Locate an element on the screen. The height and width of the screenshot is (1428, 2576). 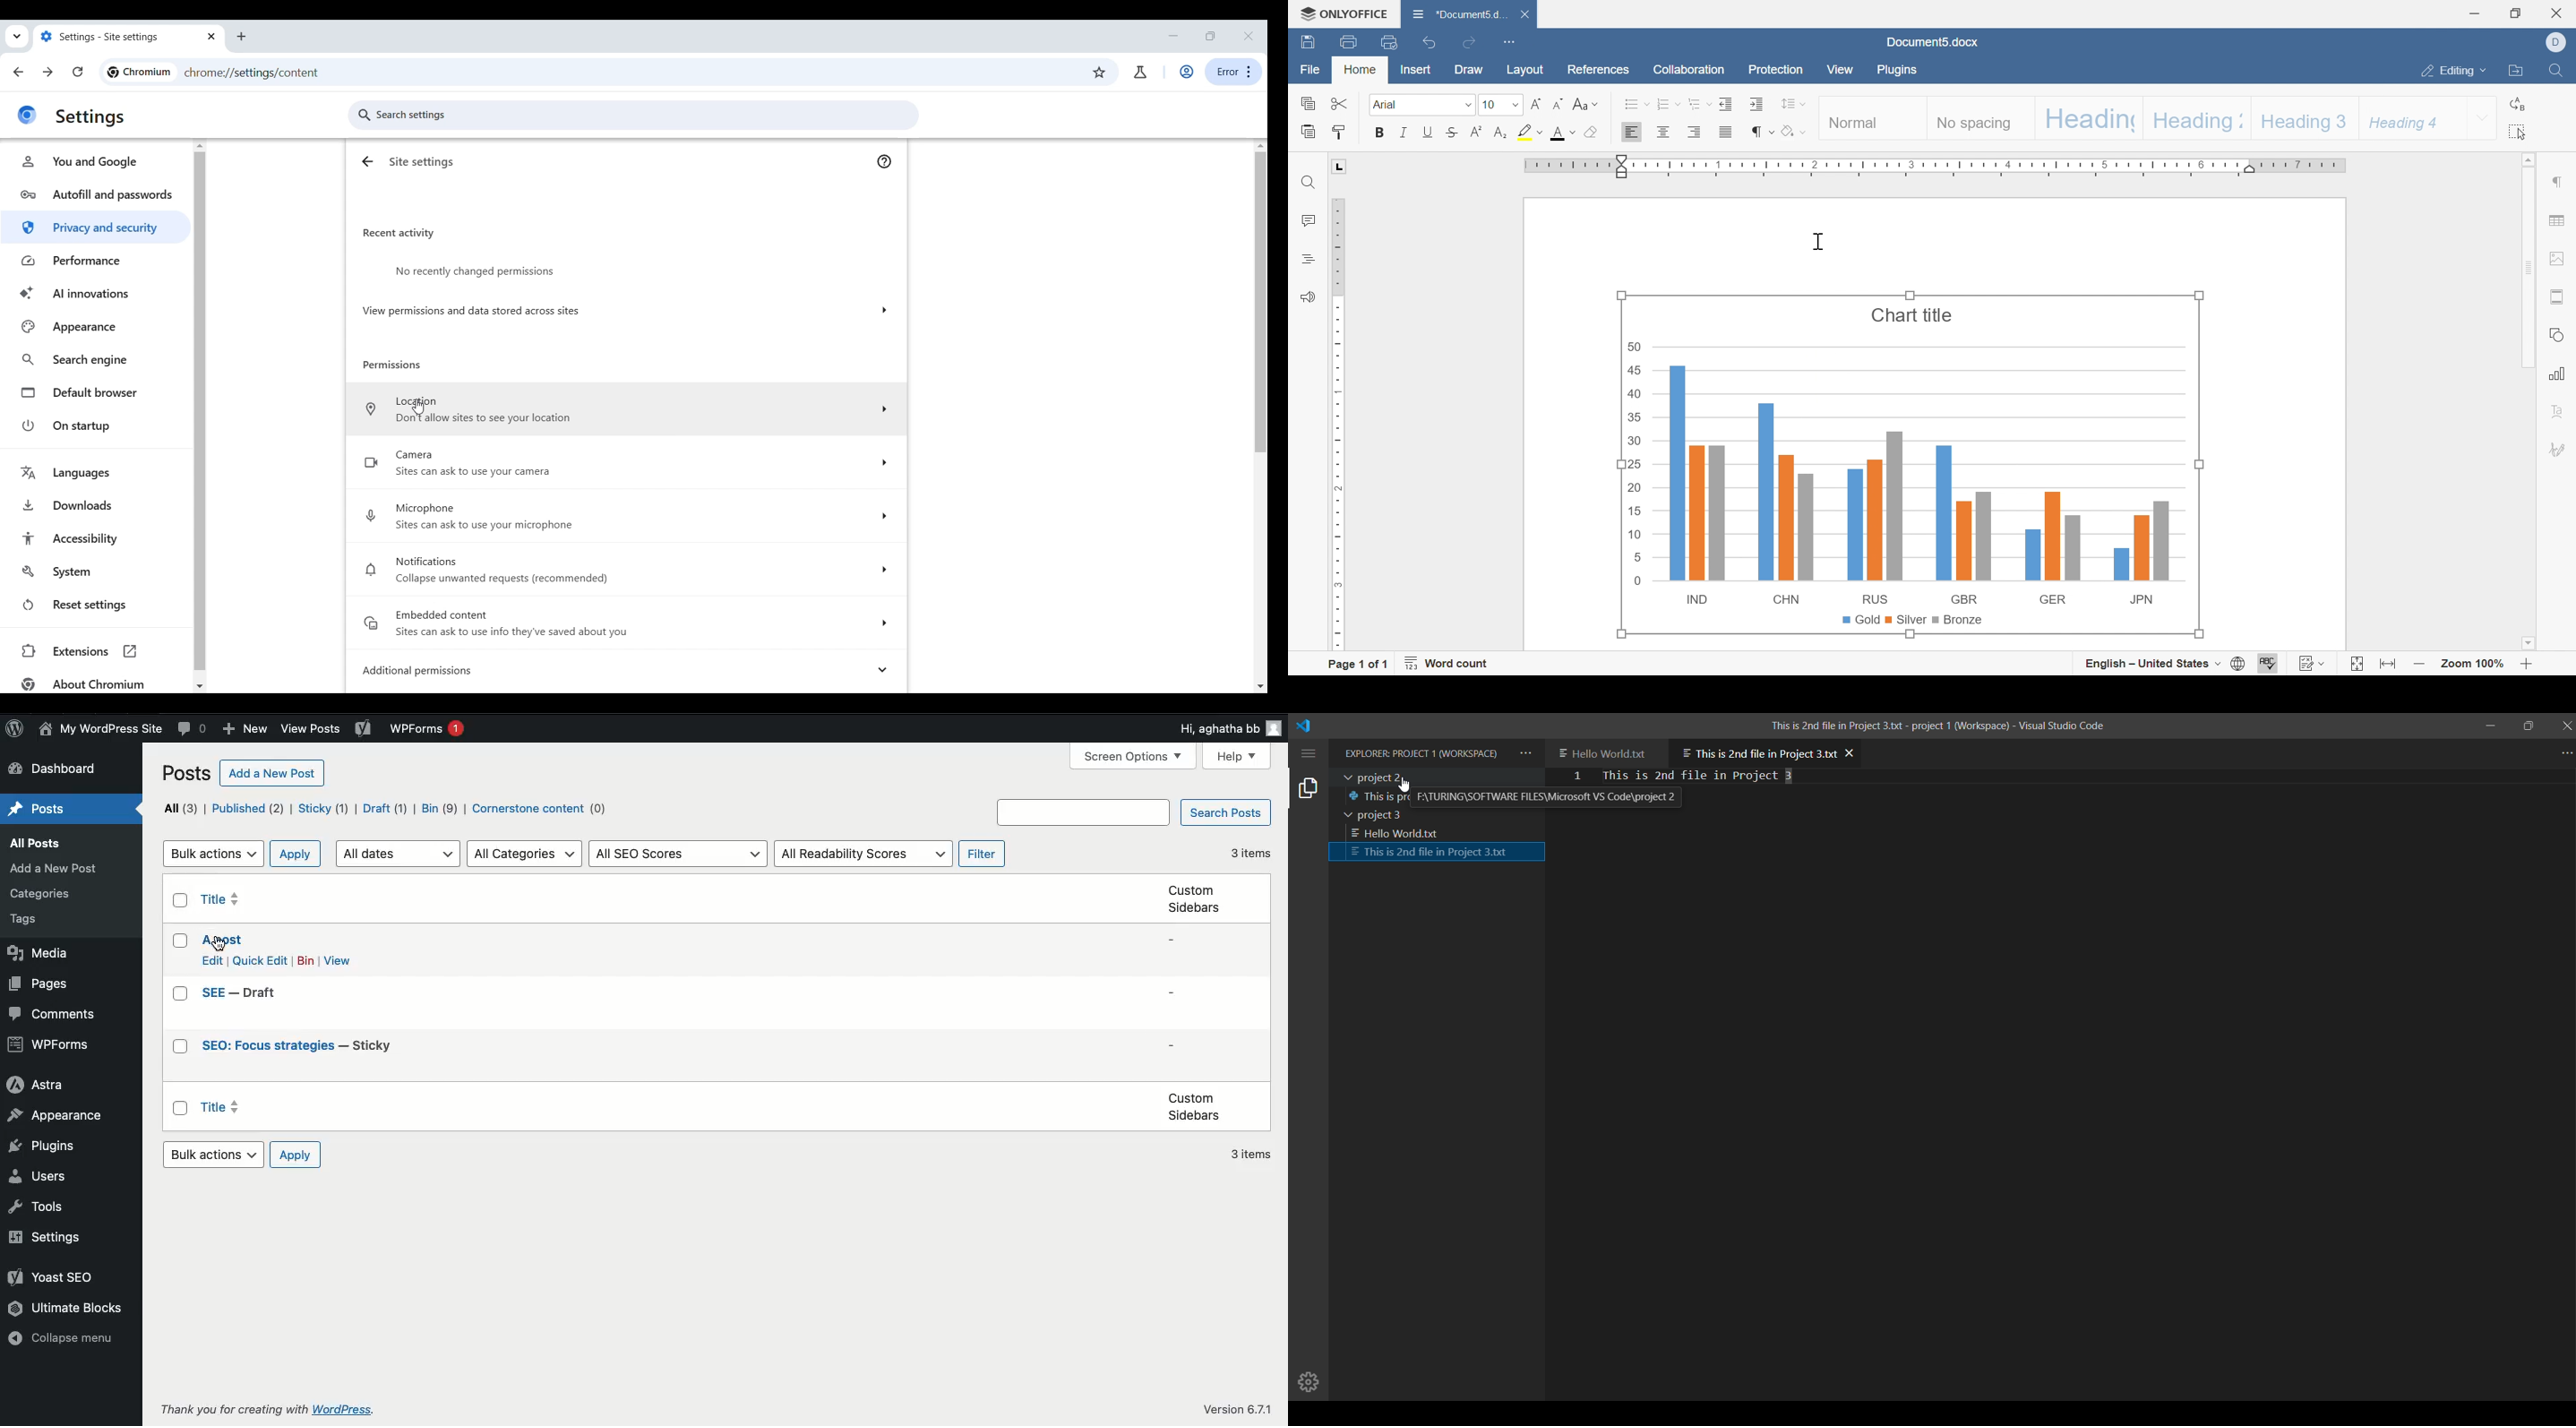
find is located at coordinates (2556, 70).